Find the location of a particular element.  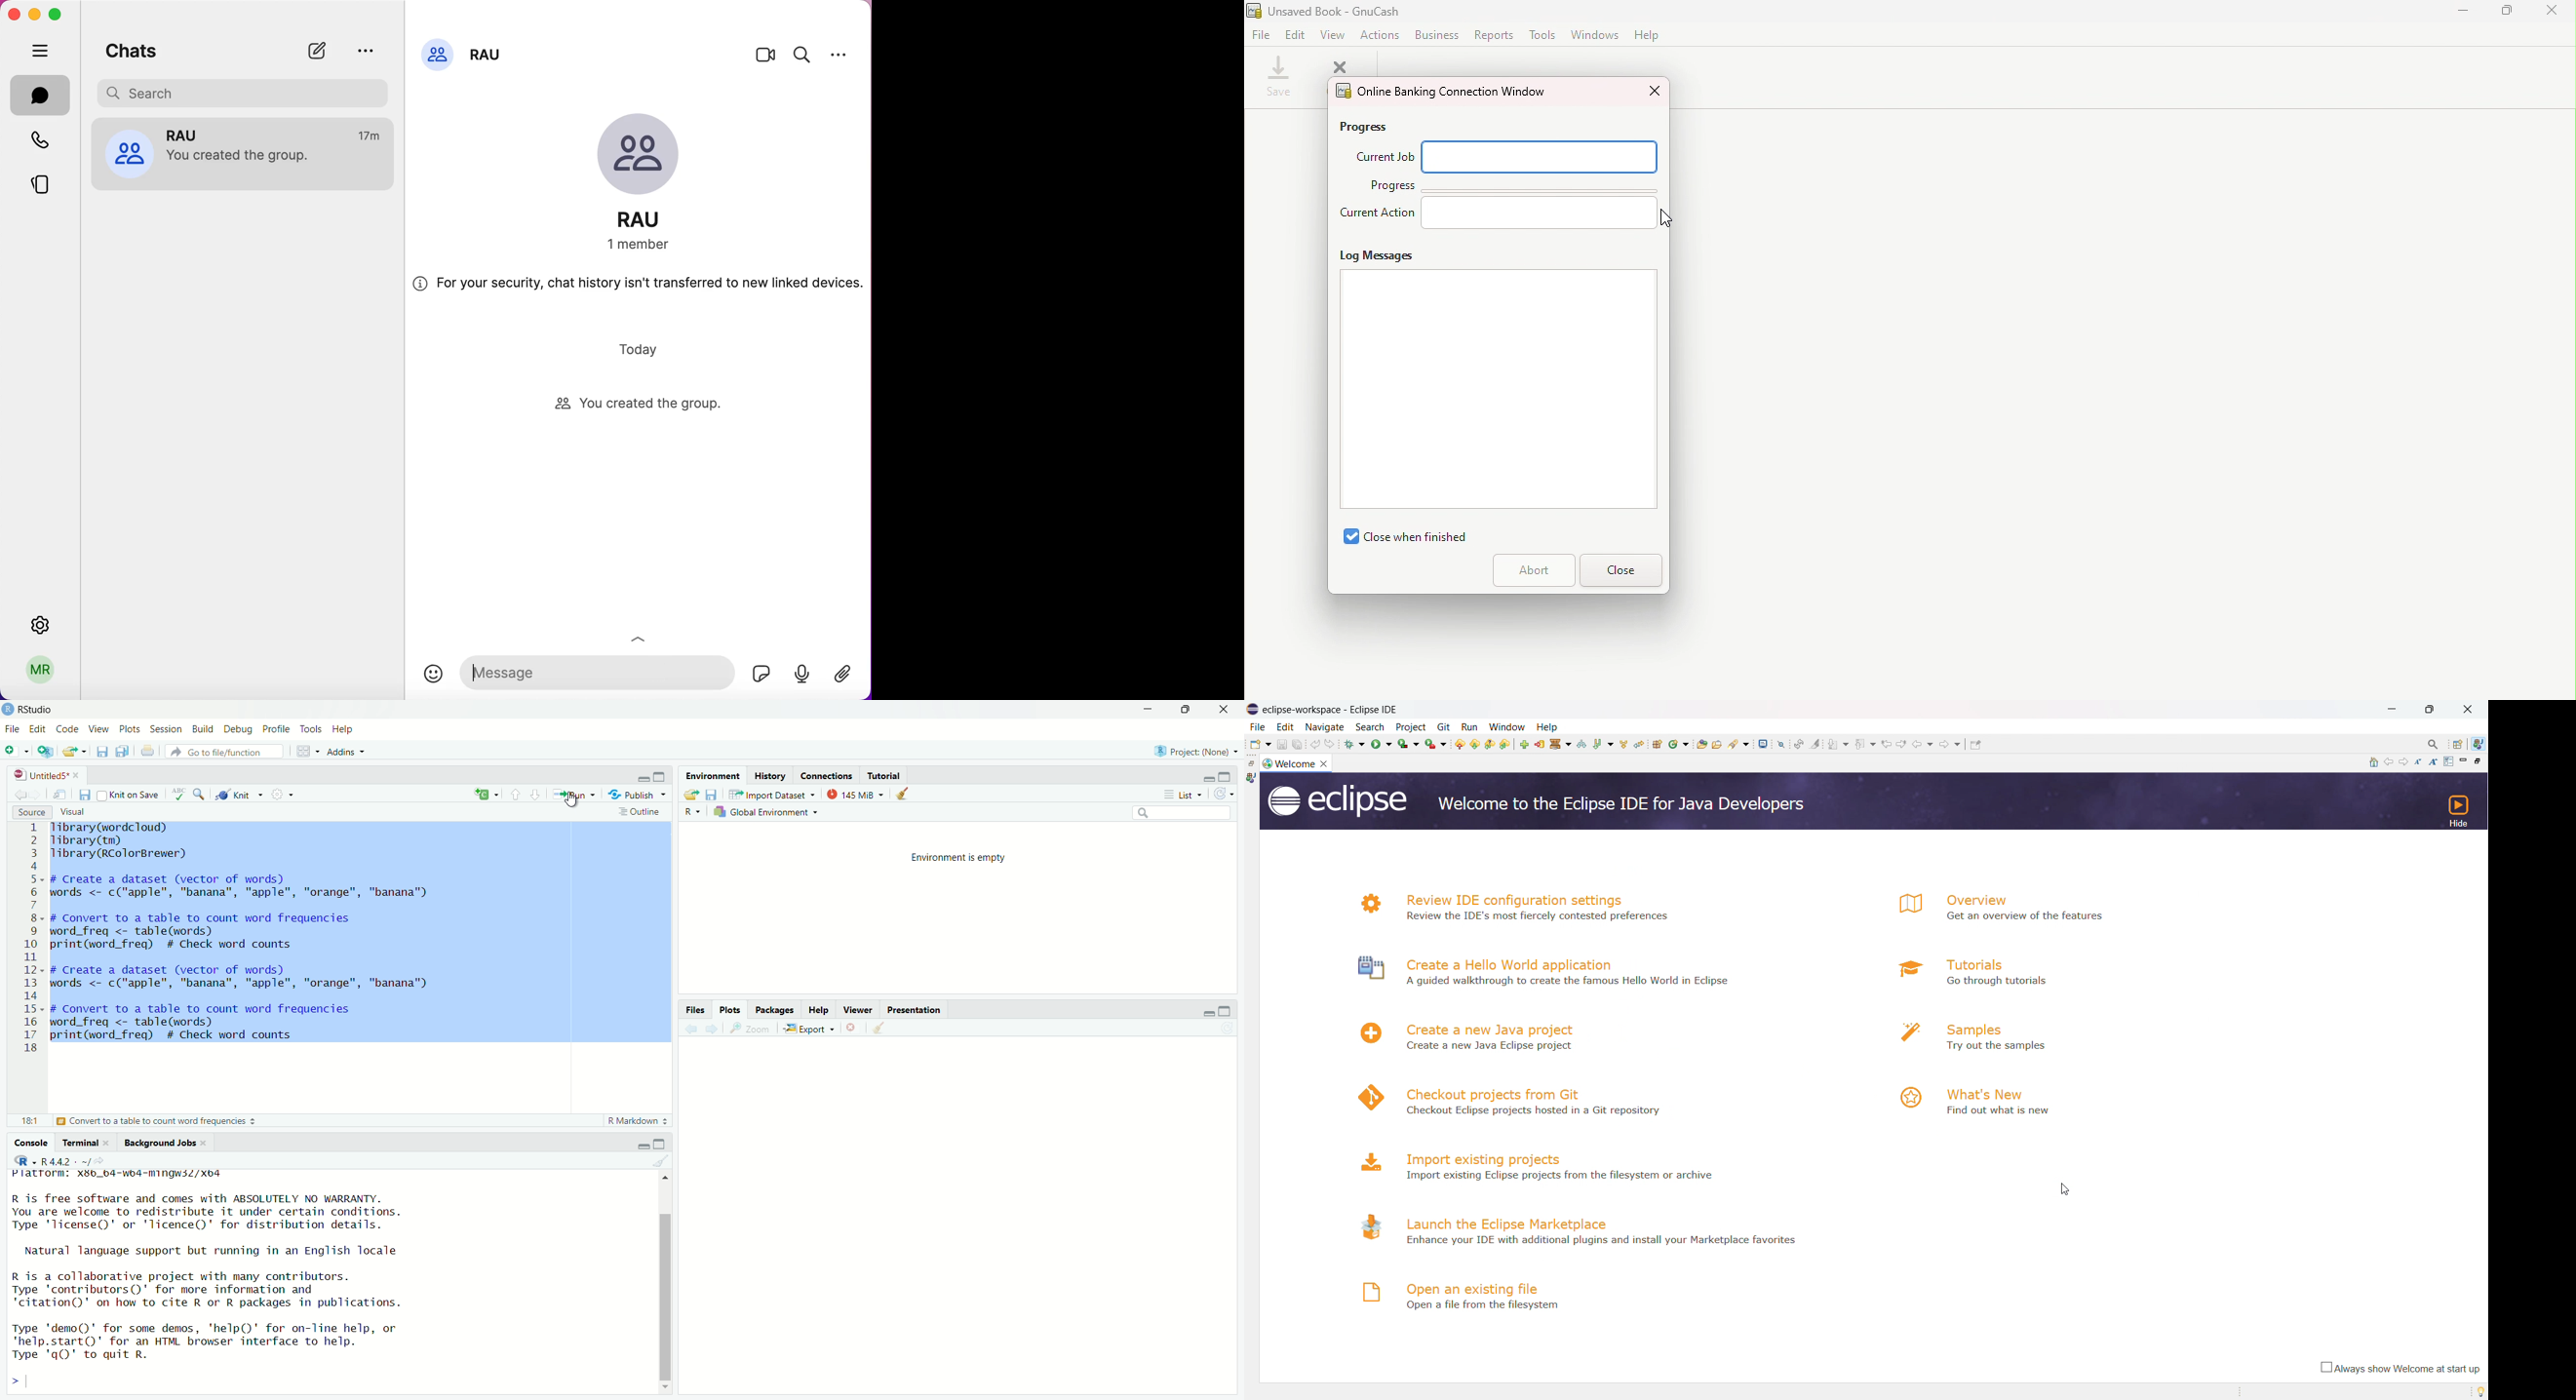

minimize is located at coordinates (644, 778).